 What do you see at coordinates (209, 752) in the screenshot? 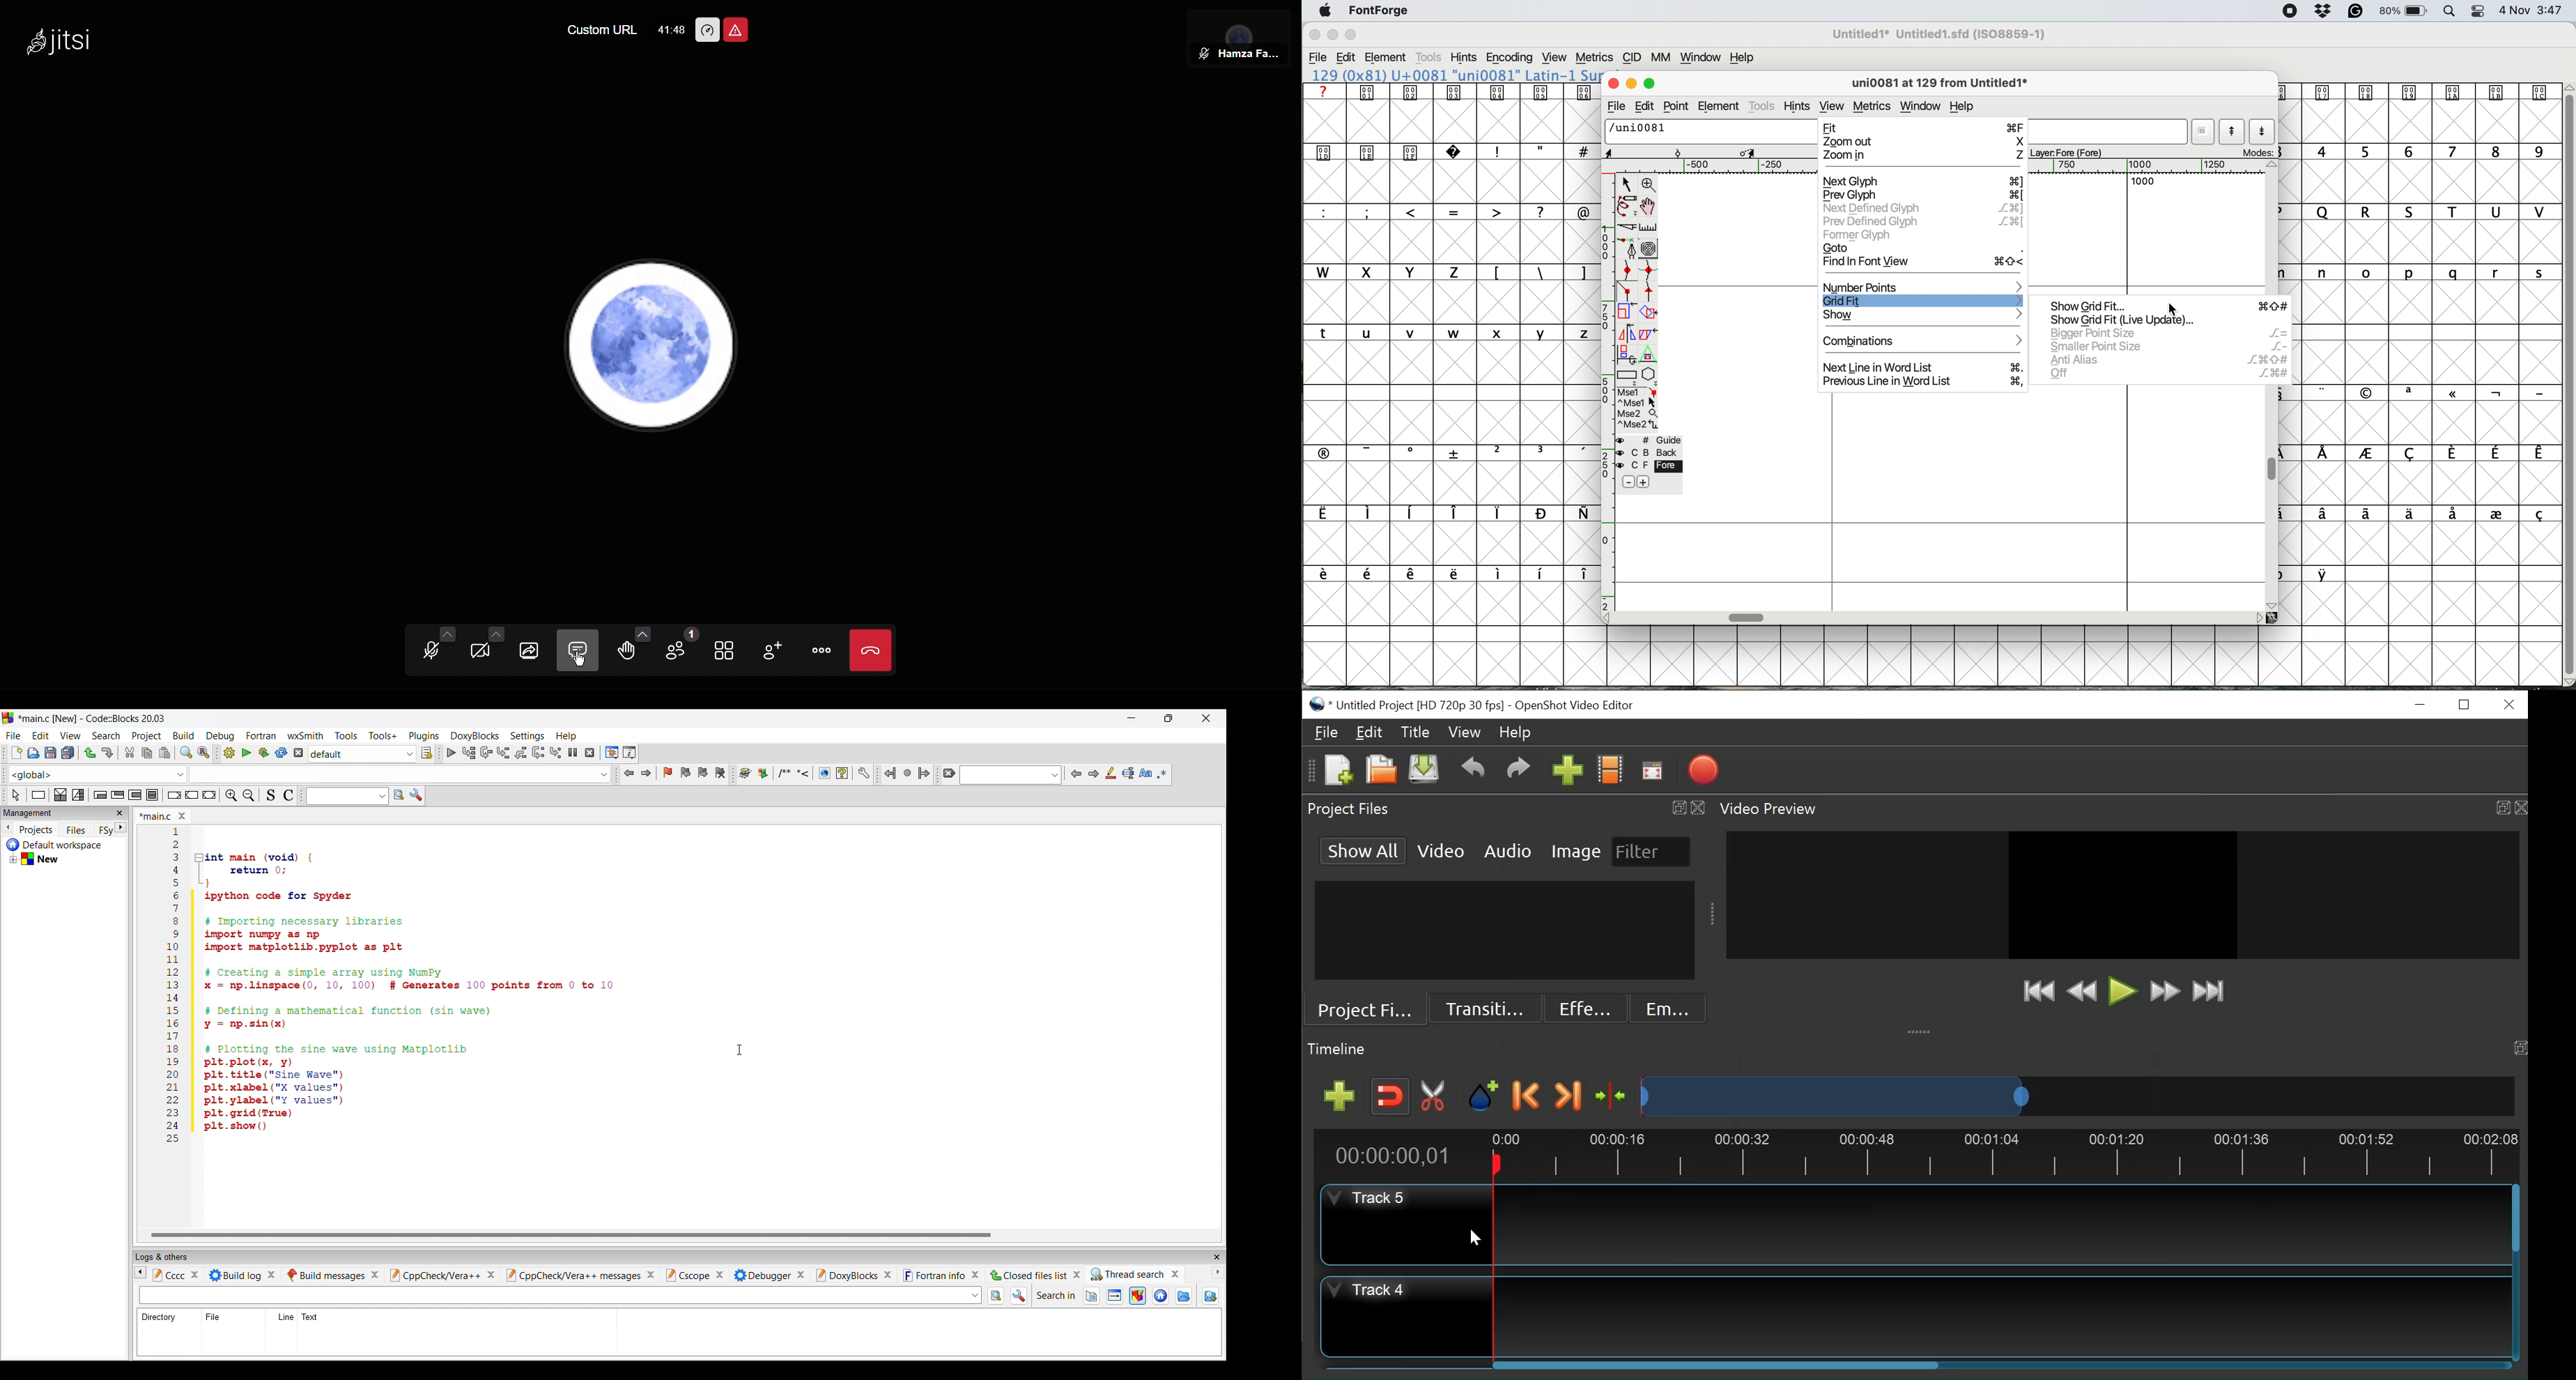
I see `replace` at bounding box center [209, 752].